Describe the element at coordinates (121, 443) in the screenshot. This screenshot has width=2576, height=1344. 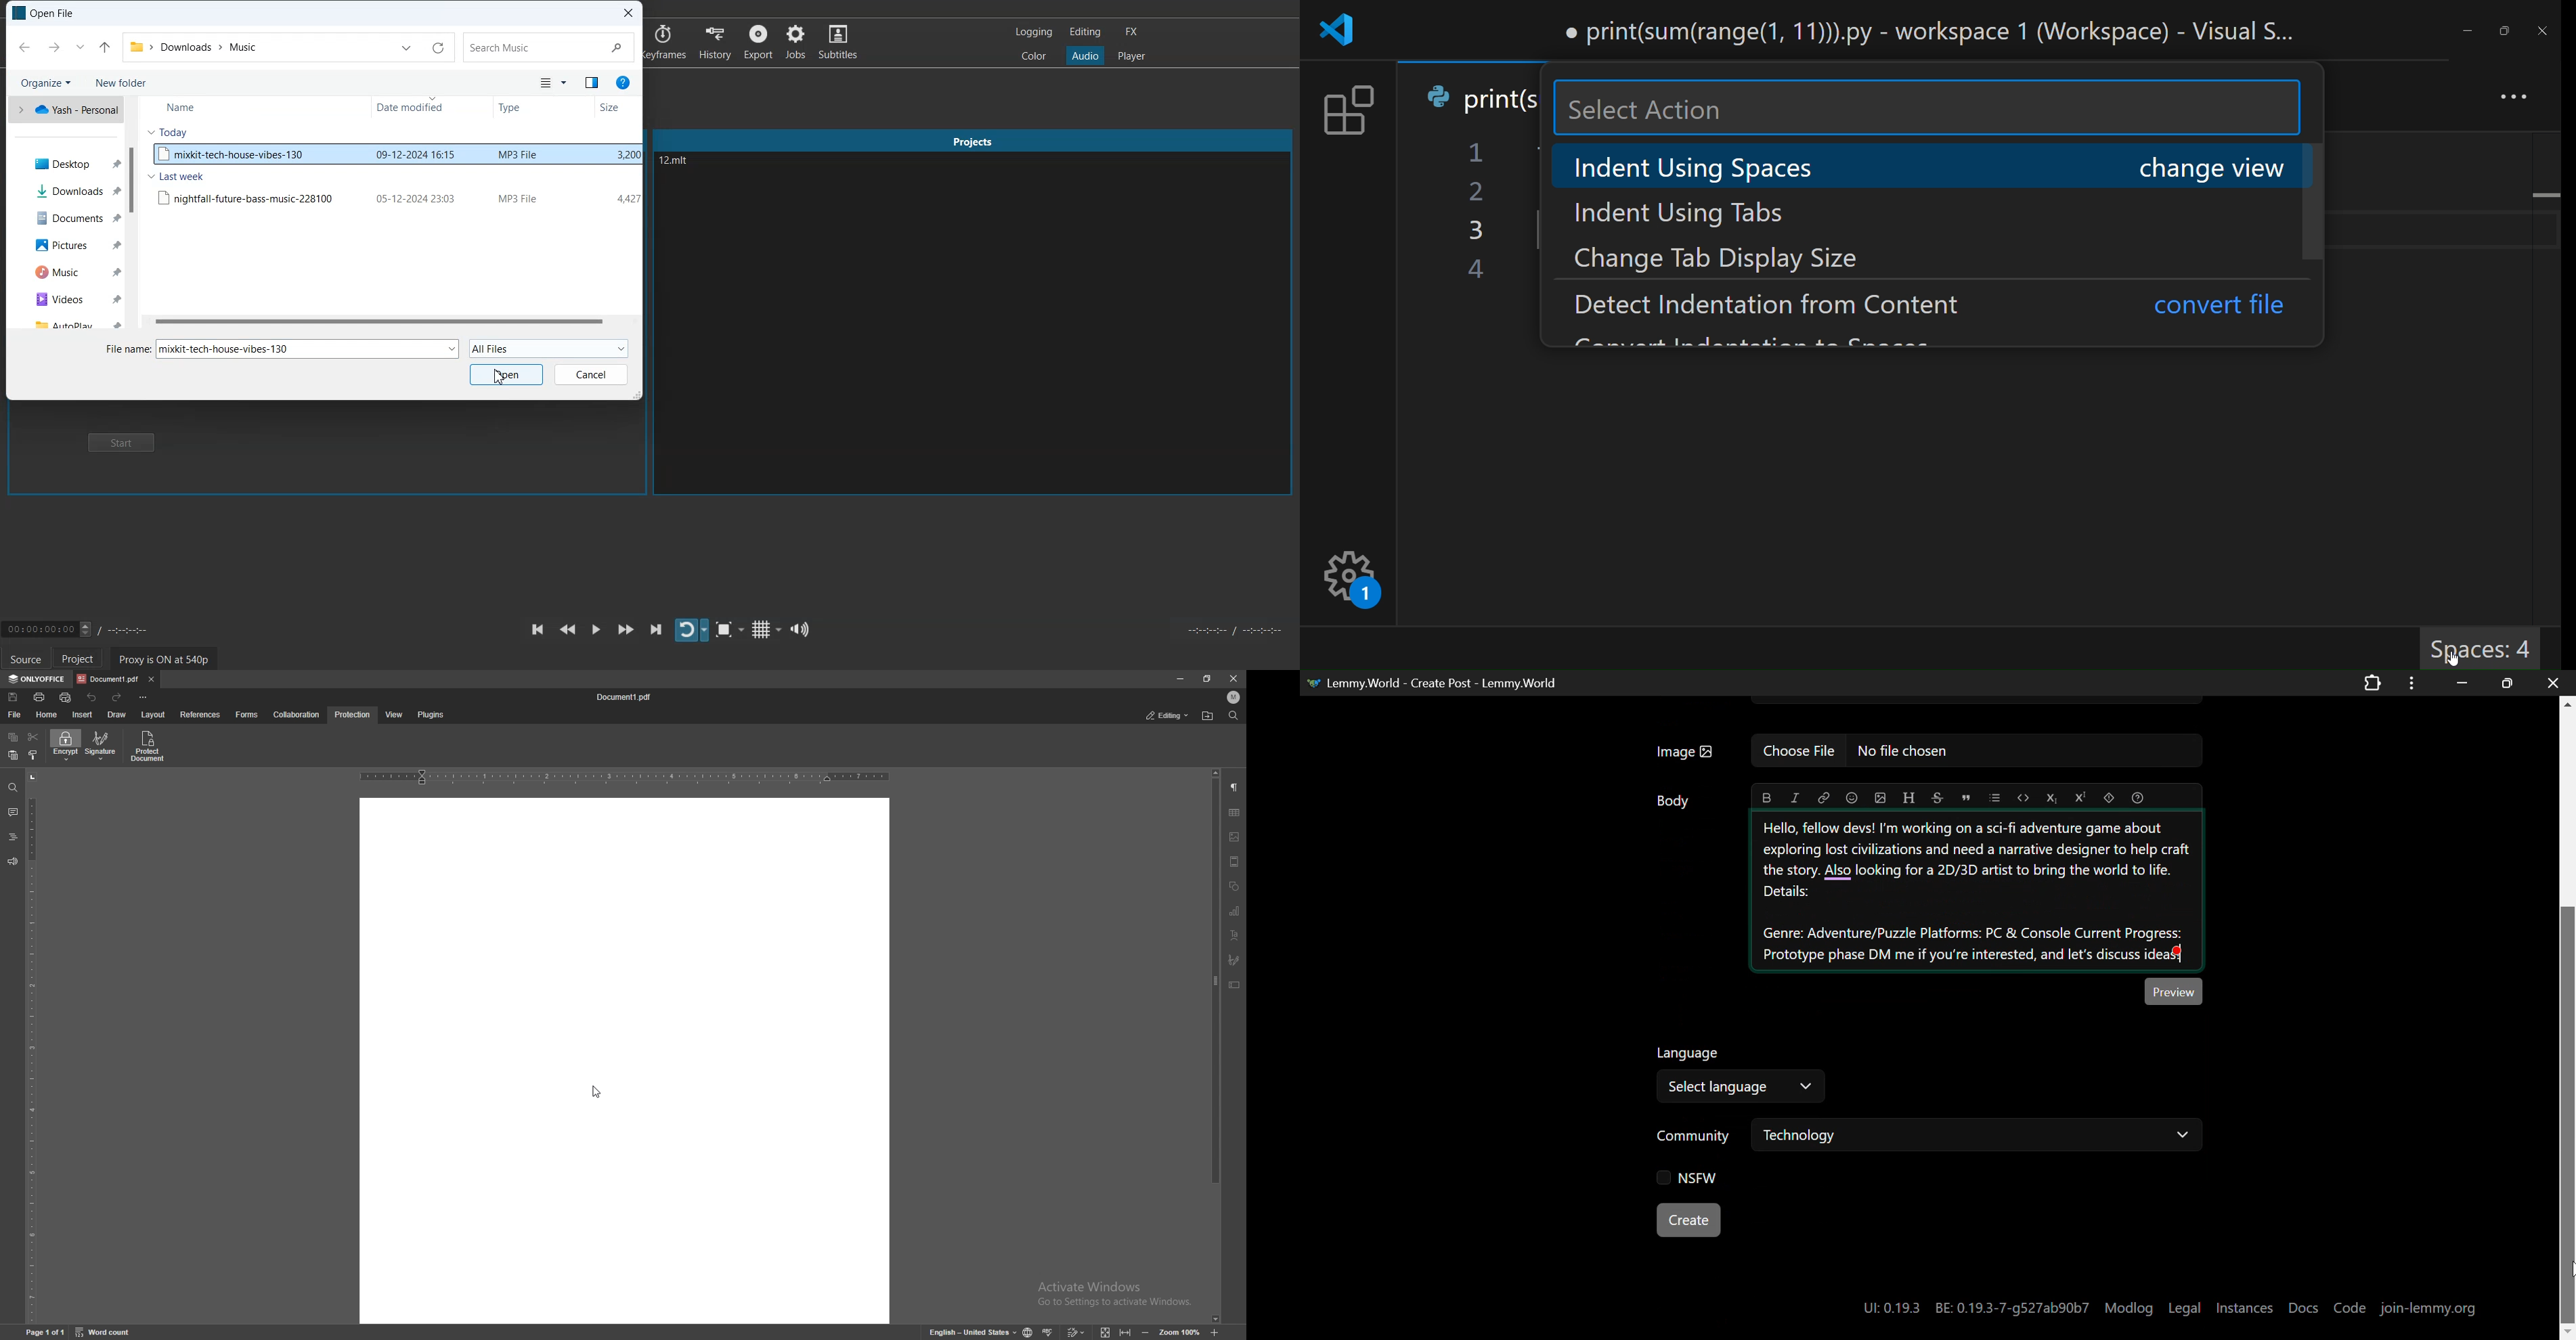
I see `Start` at that location.